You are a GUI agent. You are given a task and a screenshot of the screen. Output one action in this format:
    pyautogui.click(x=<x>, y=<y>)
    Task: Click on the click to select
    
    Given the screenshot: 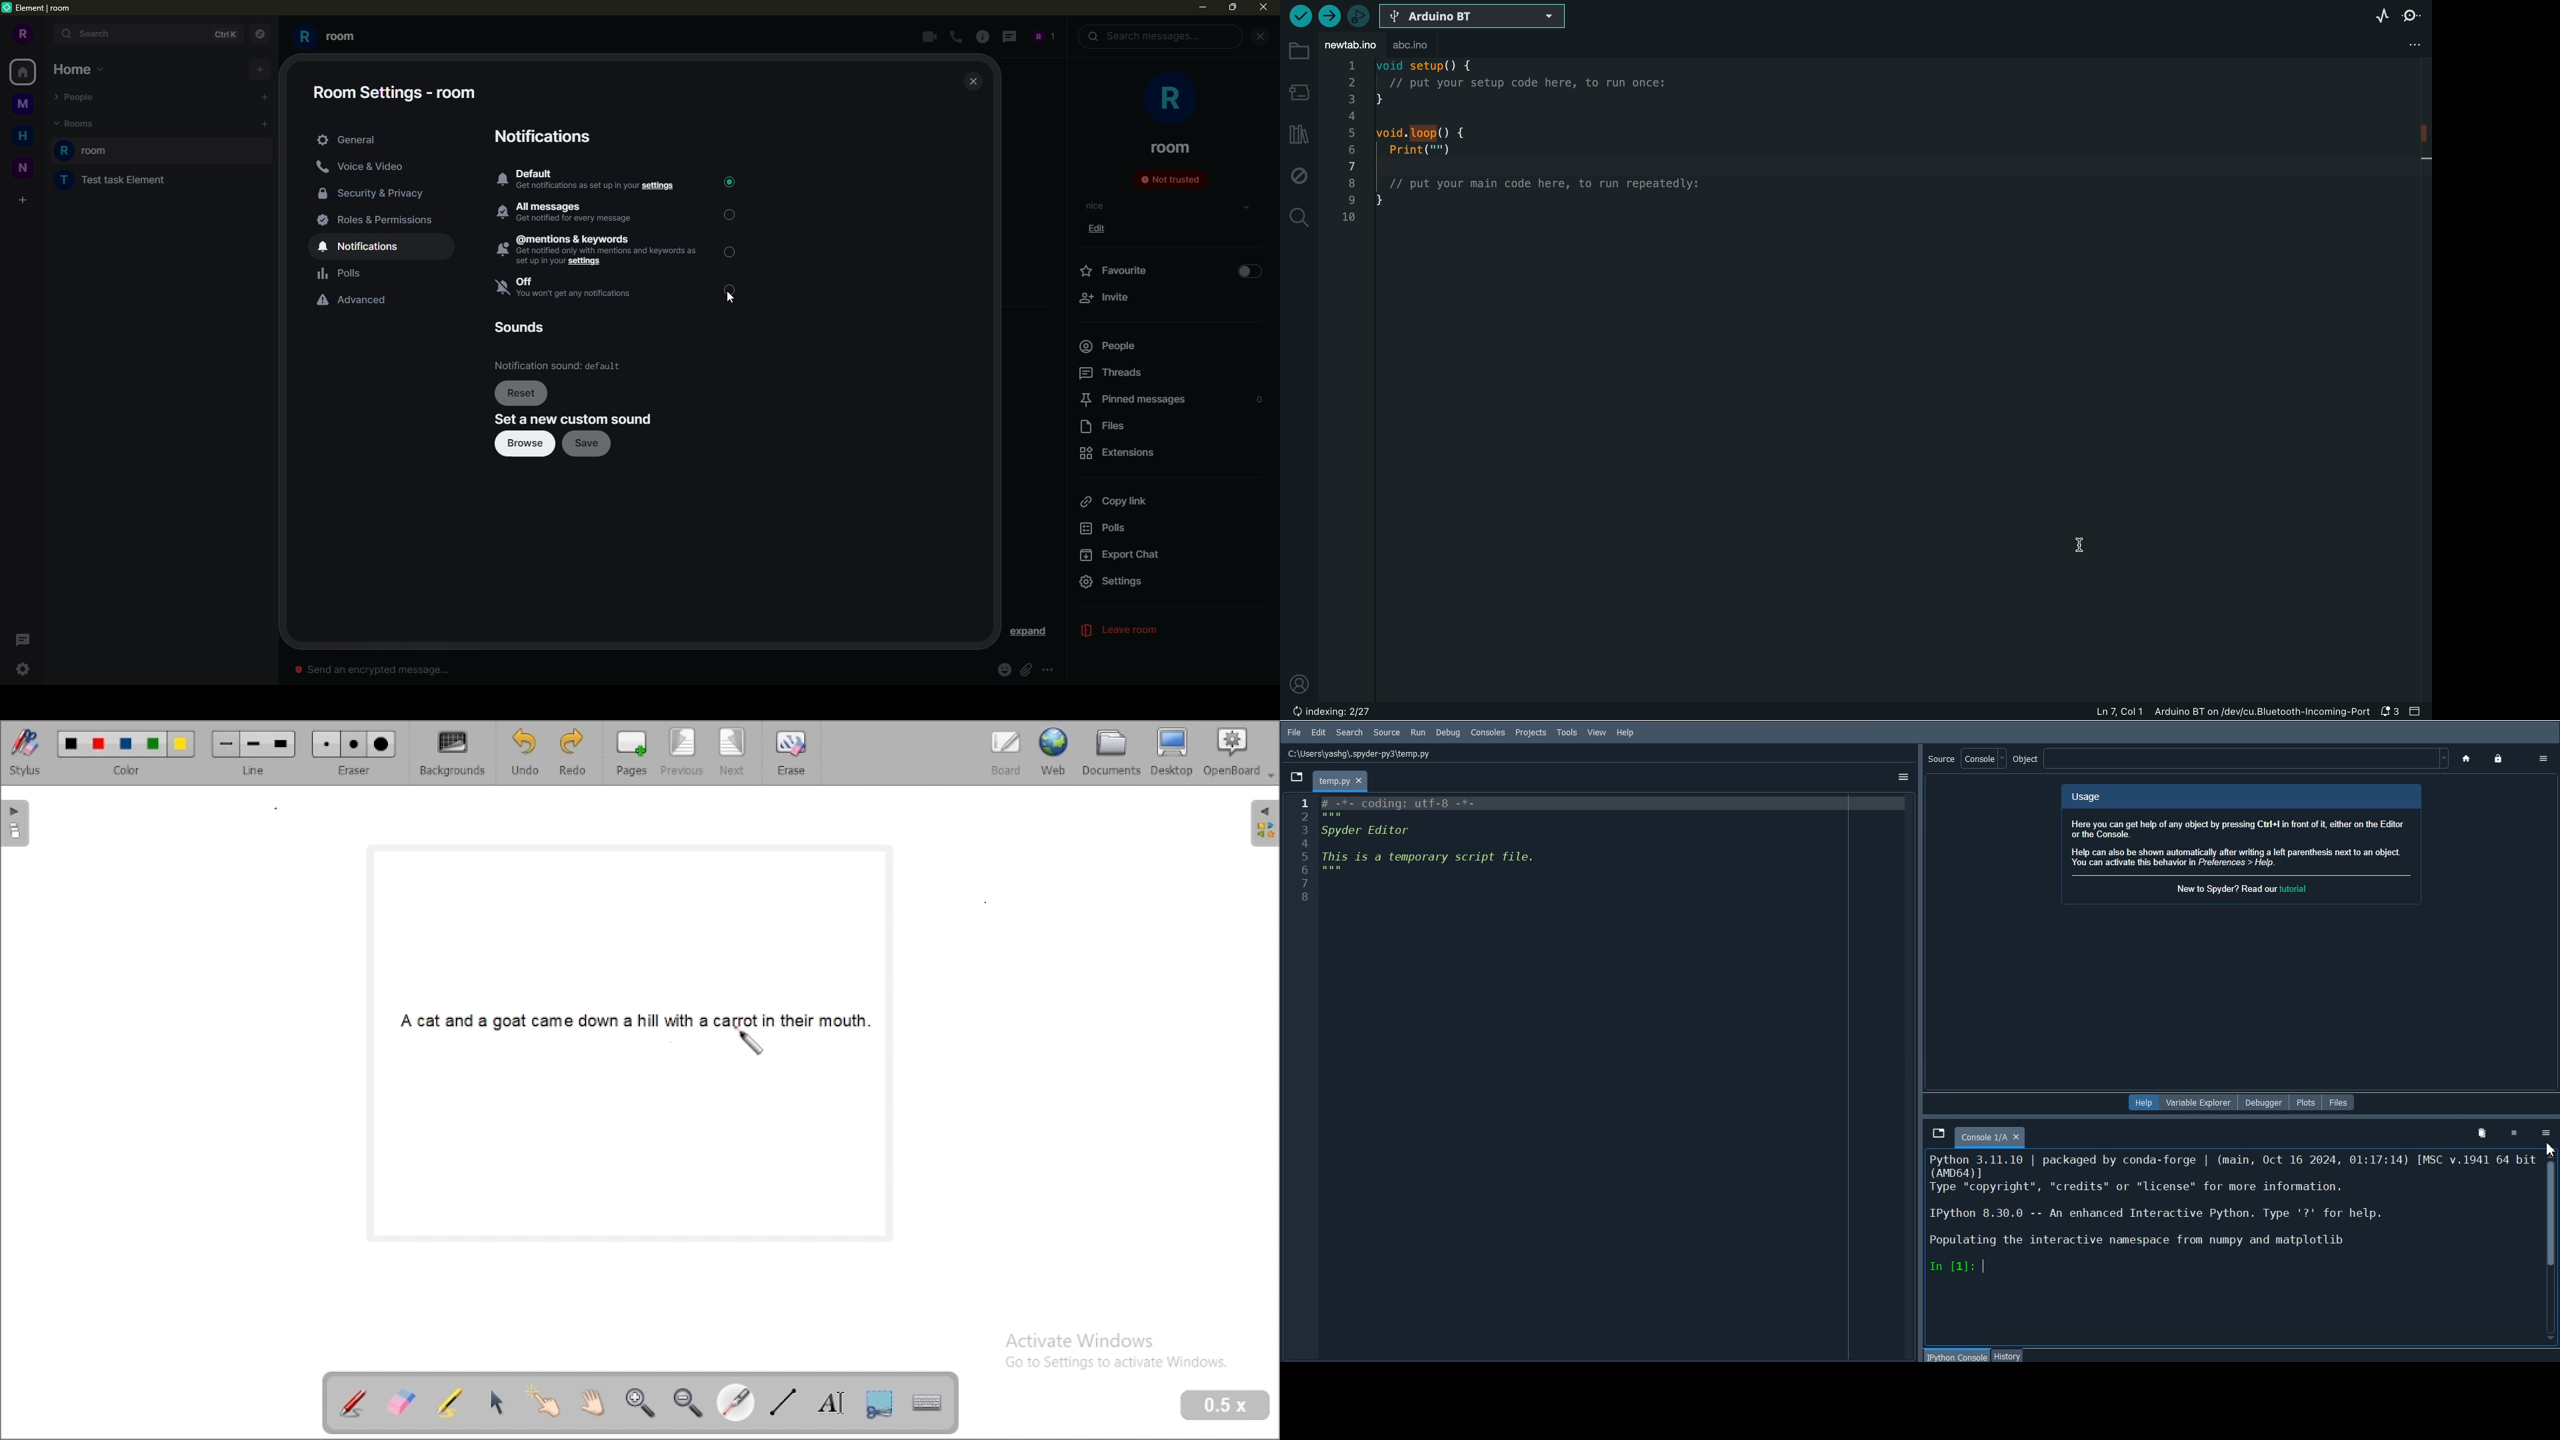 What is the action you would take?
    pyautogui.click(x=729, y=215)
    